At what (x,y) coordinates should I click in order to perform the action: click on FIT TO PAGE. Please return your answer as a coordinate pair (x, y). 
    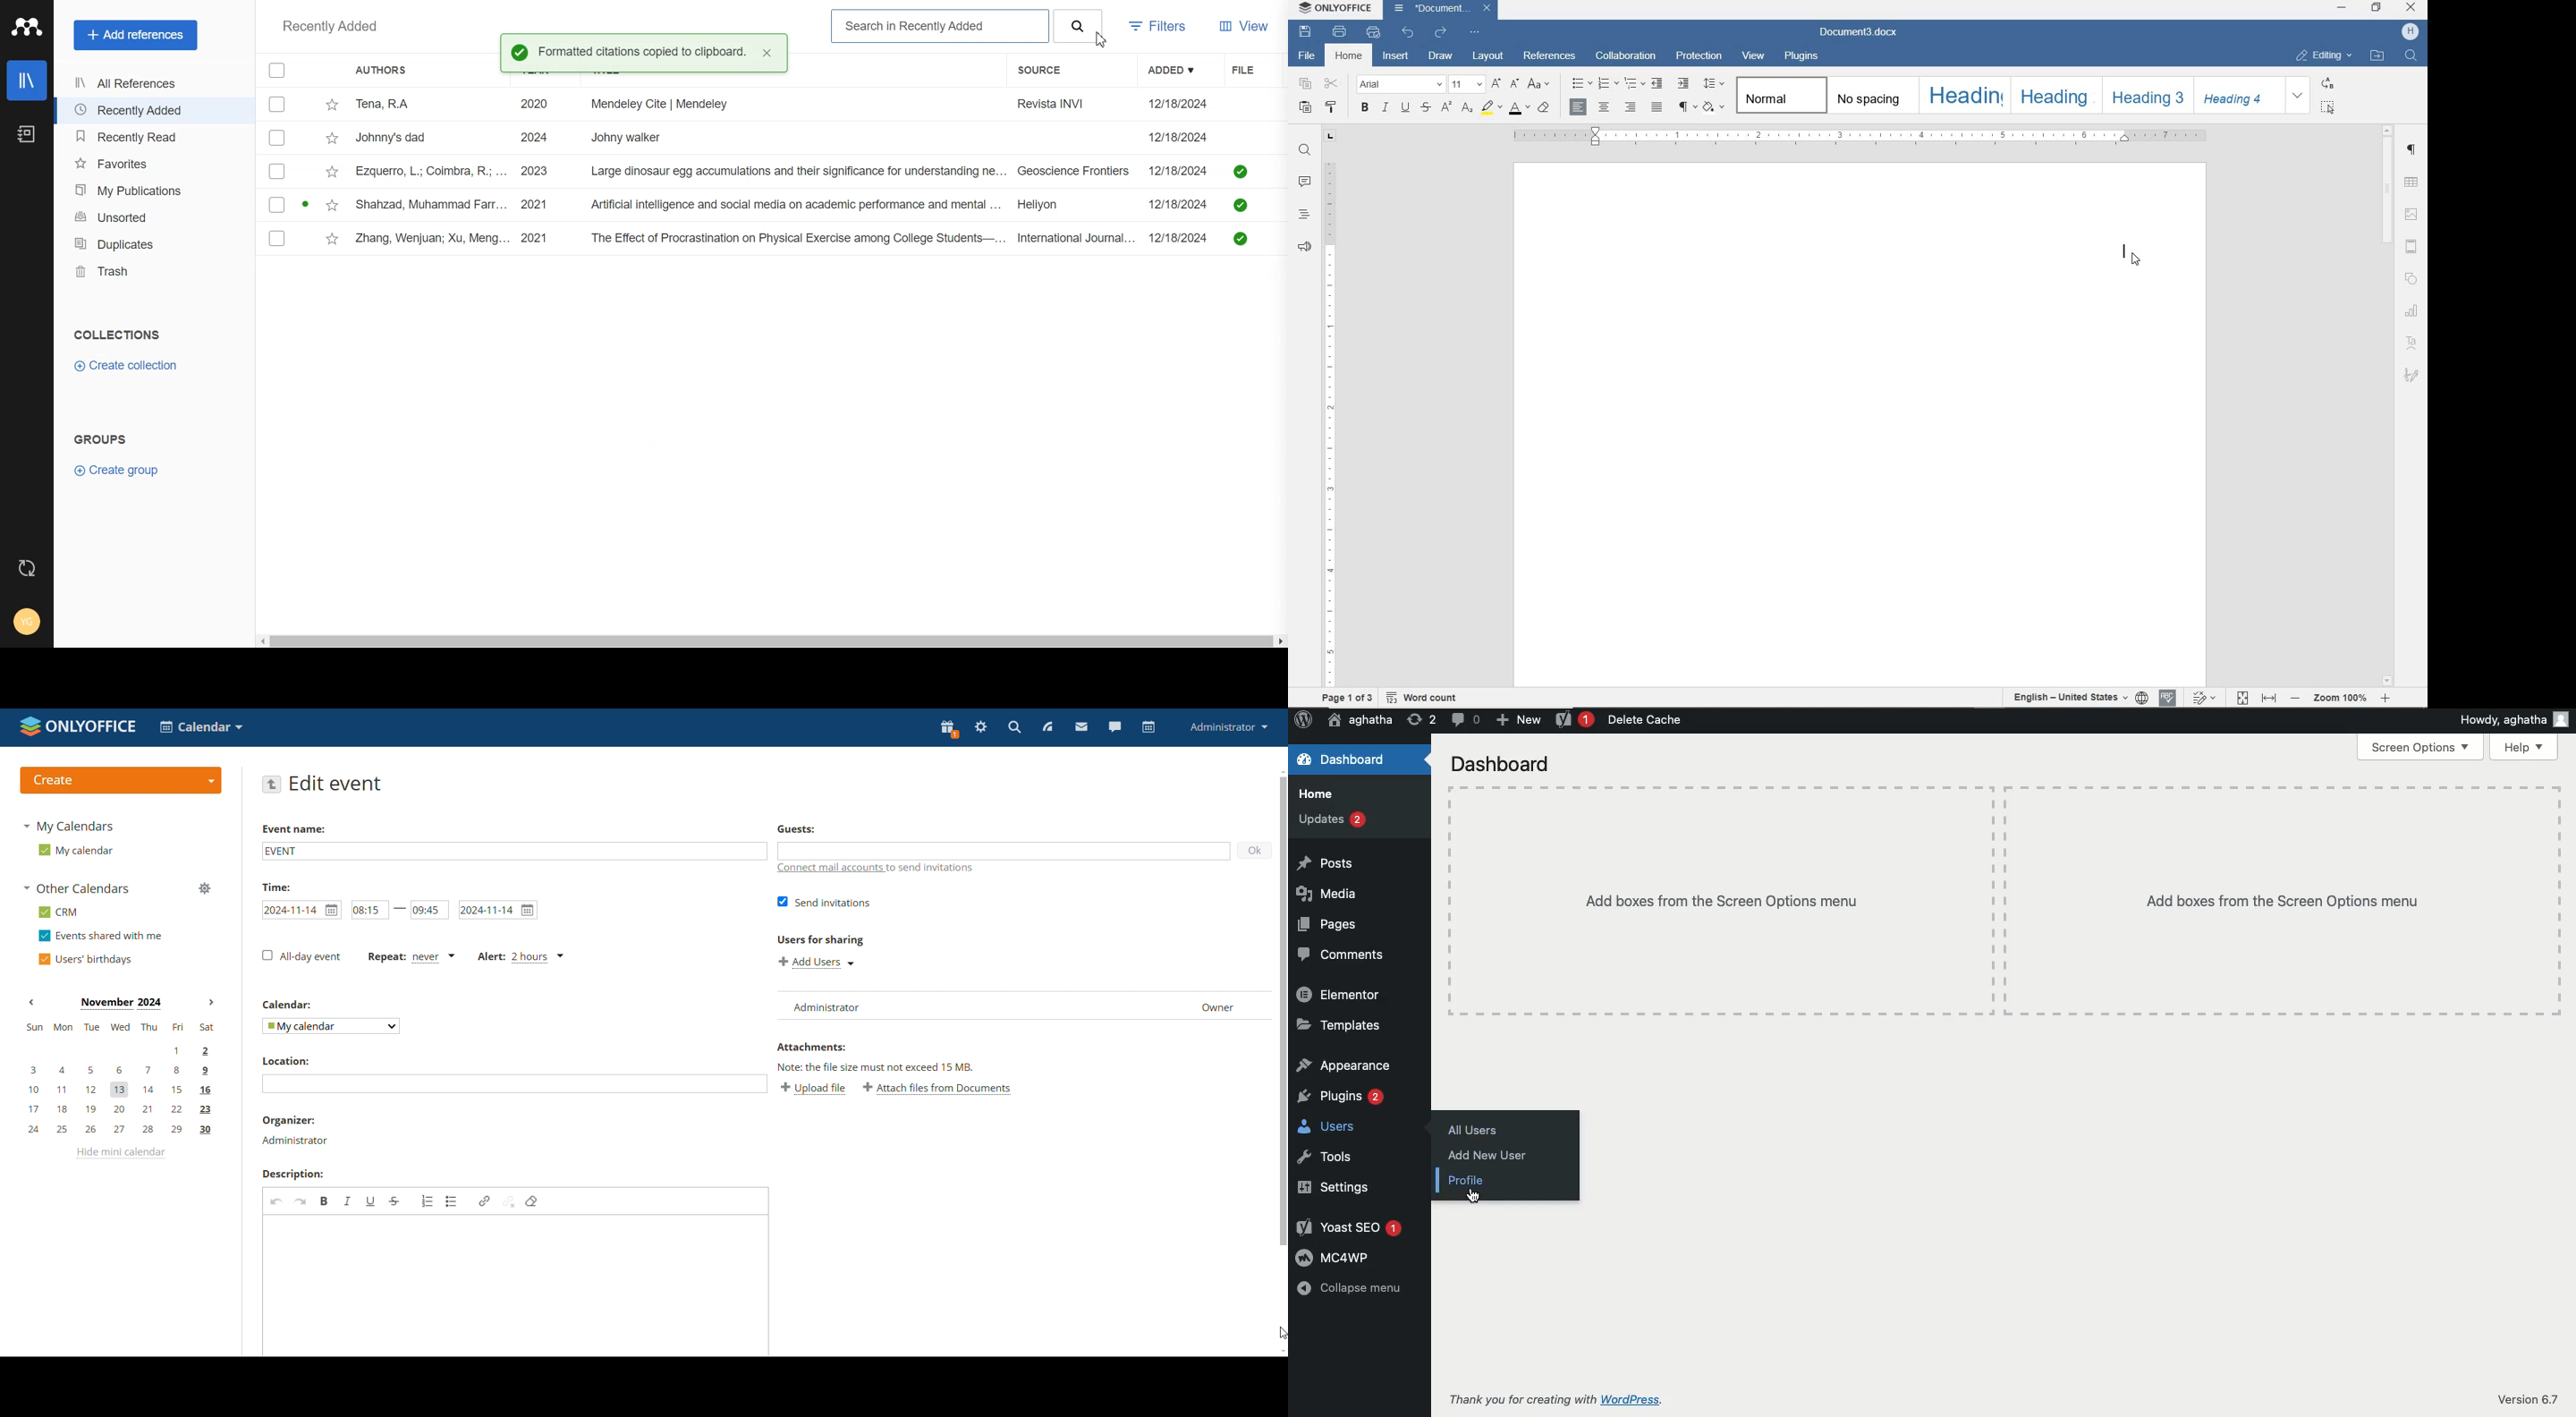
    Looking at the image, I should click on (2242, 697).